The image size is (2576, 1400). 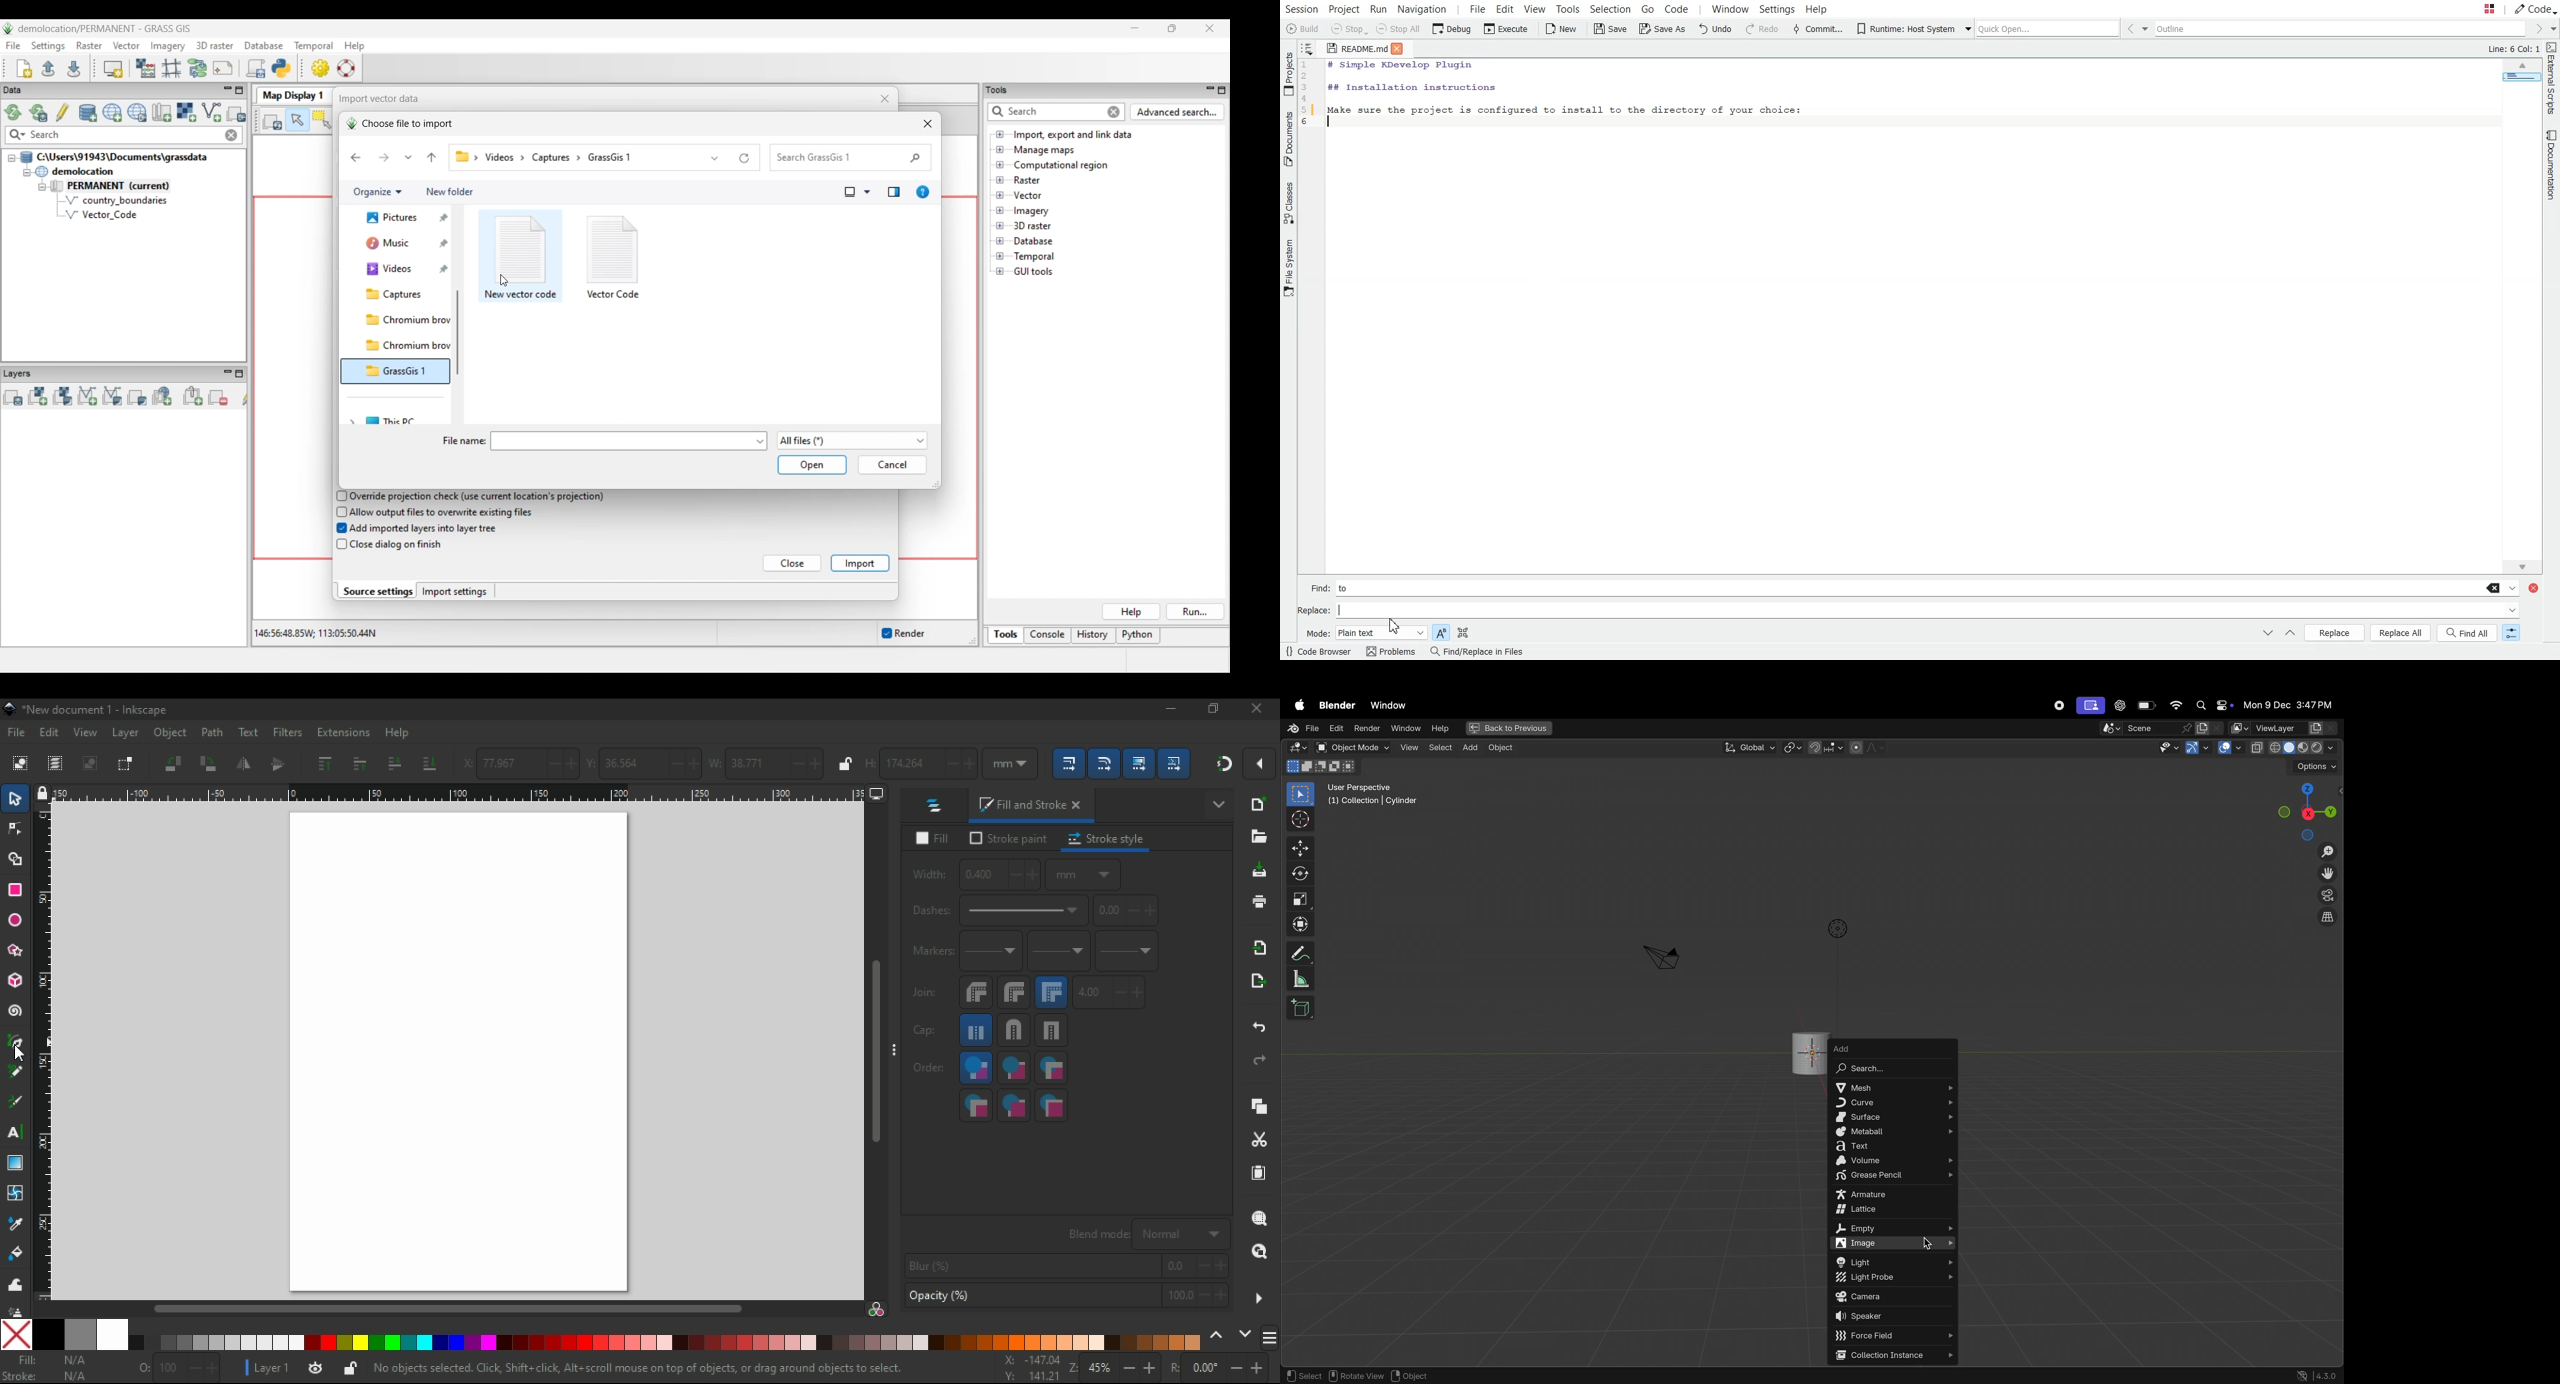 What do you see at coordinates (170, 734) in the screenshot?
I see `object` at bounding box center [170, 734].